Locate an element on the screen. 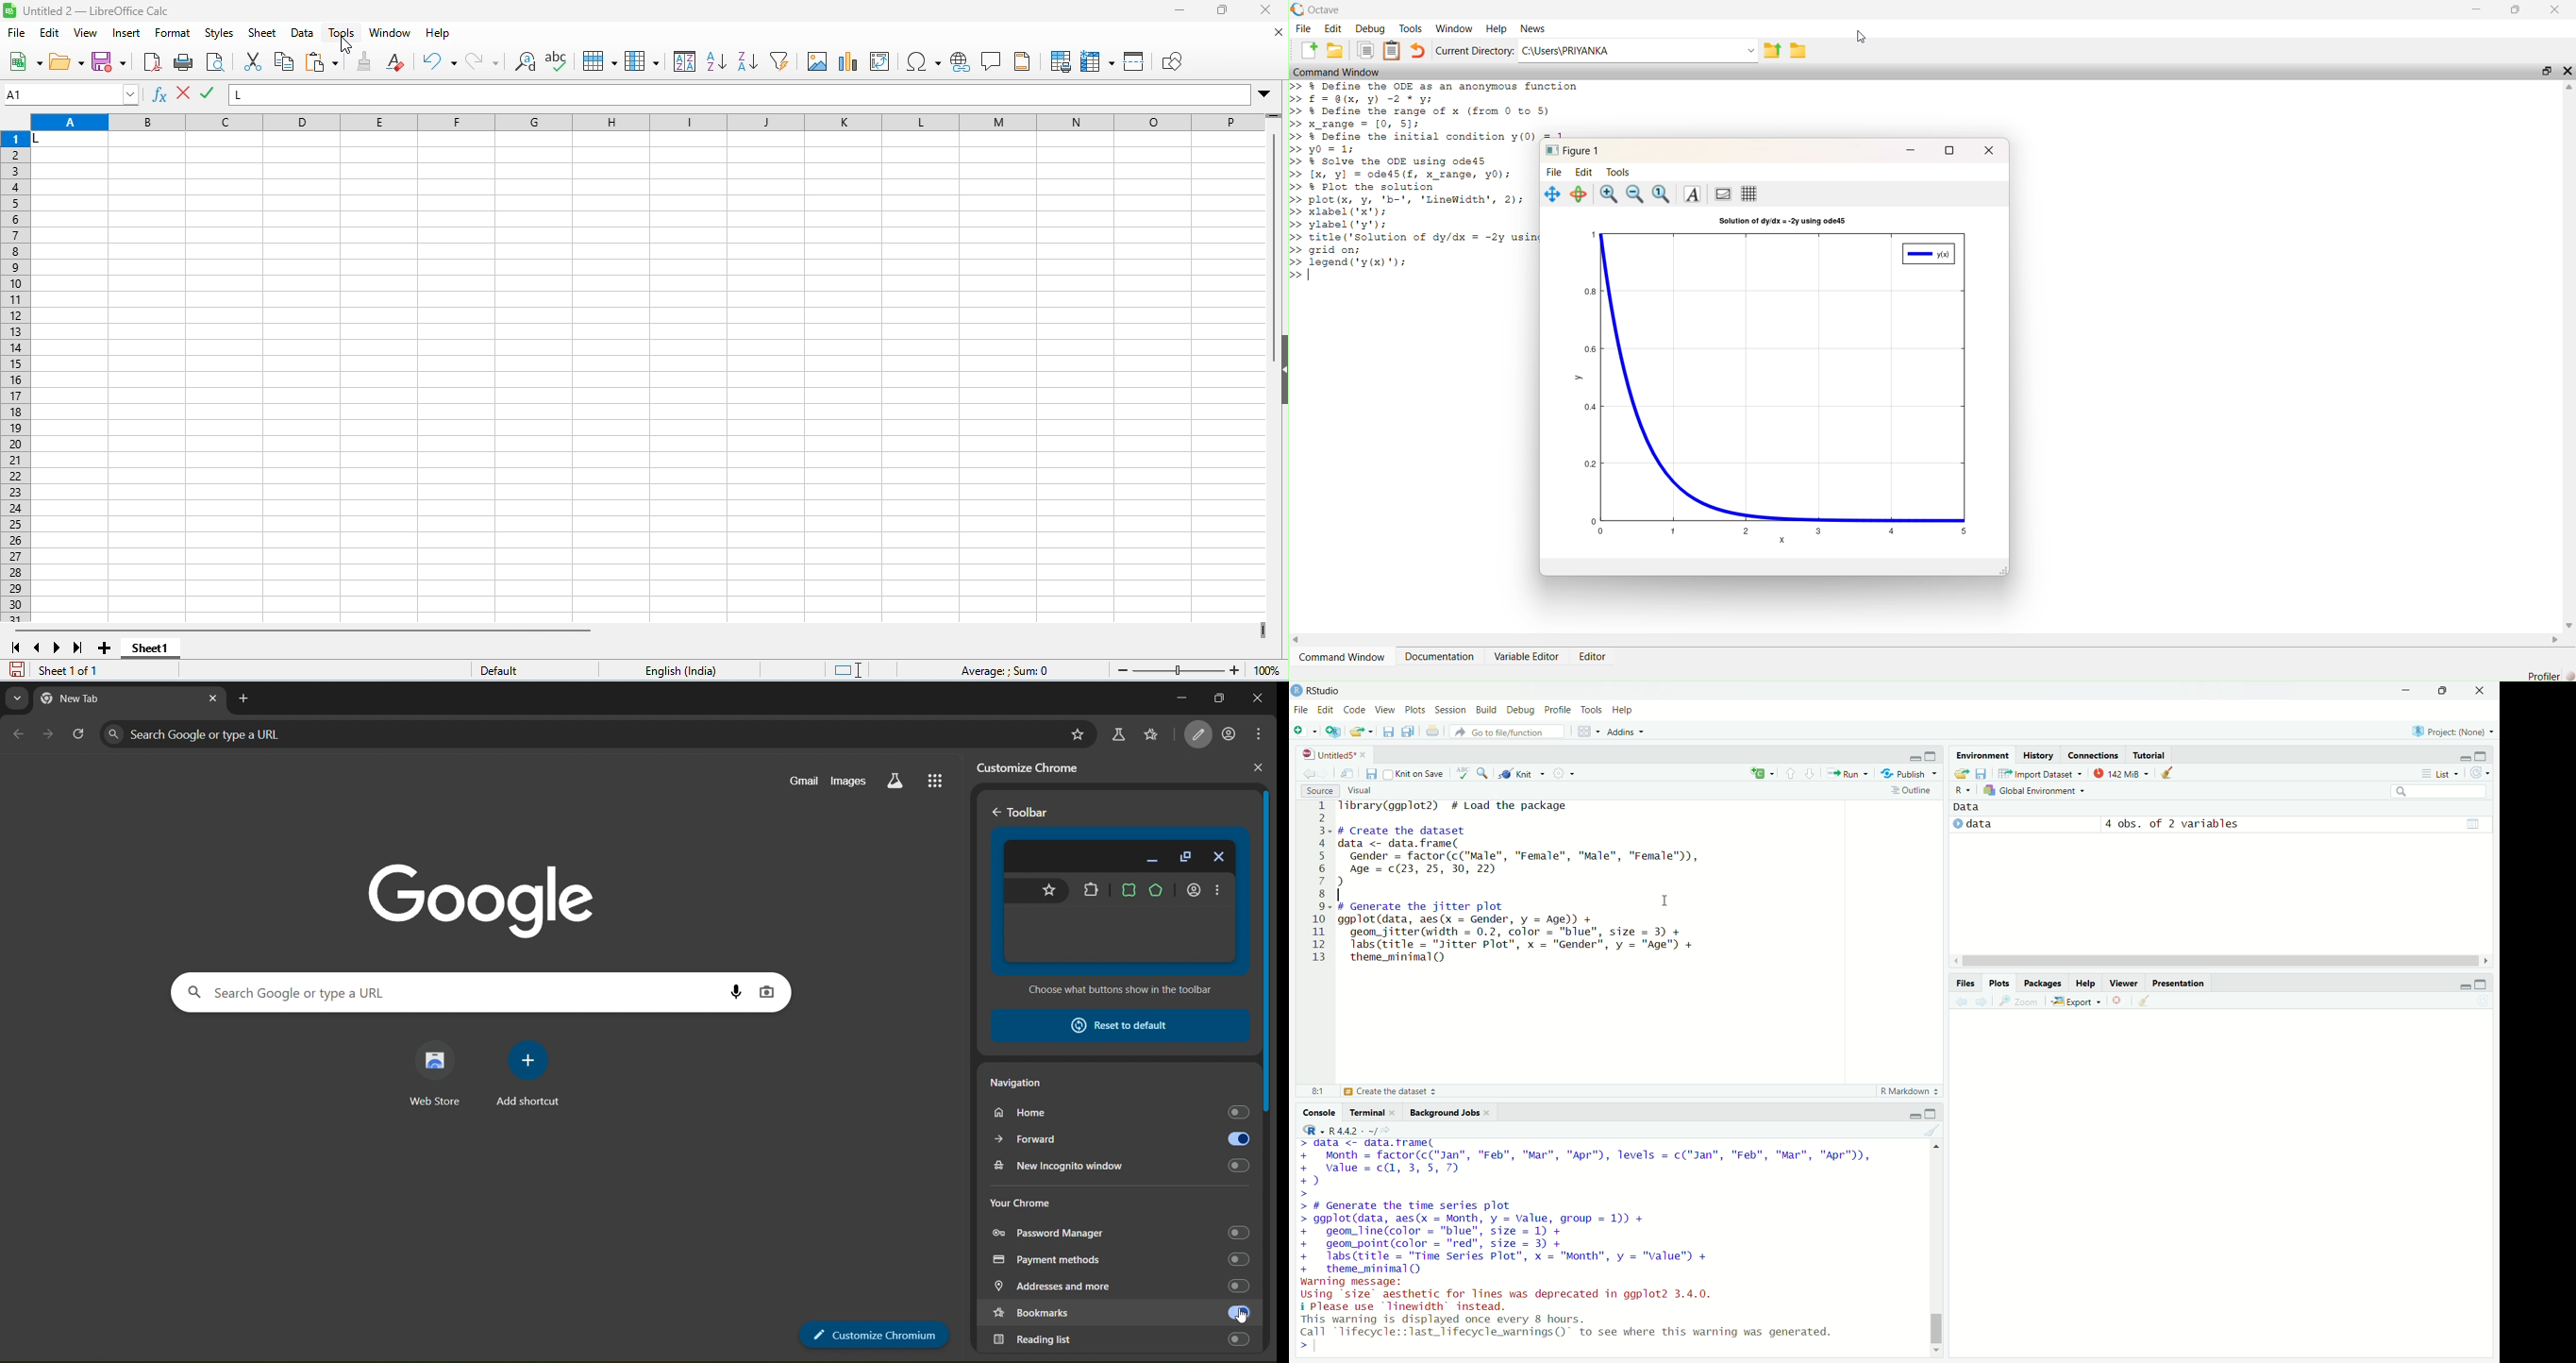 The width and height of the screenshot is (2576, 1372). viewer is located at coordinates (2123, 984).